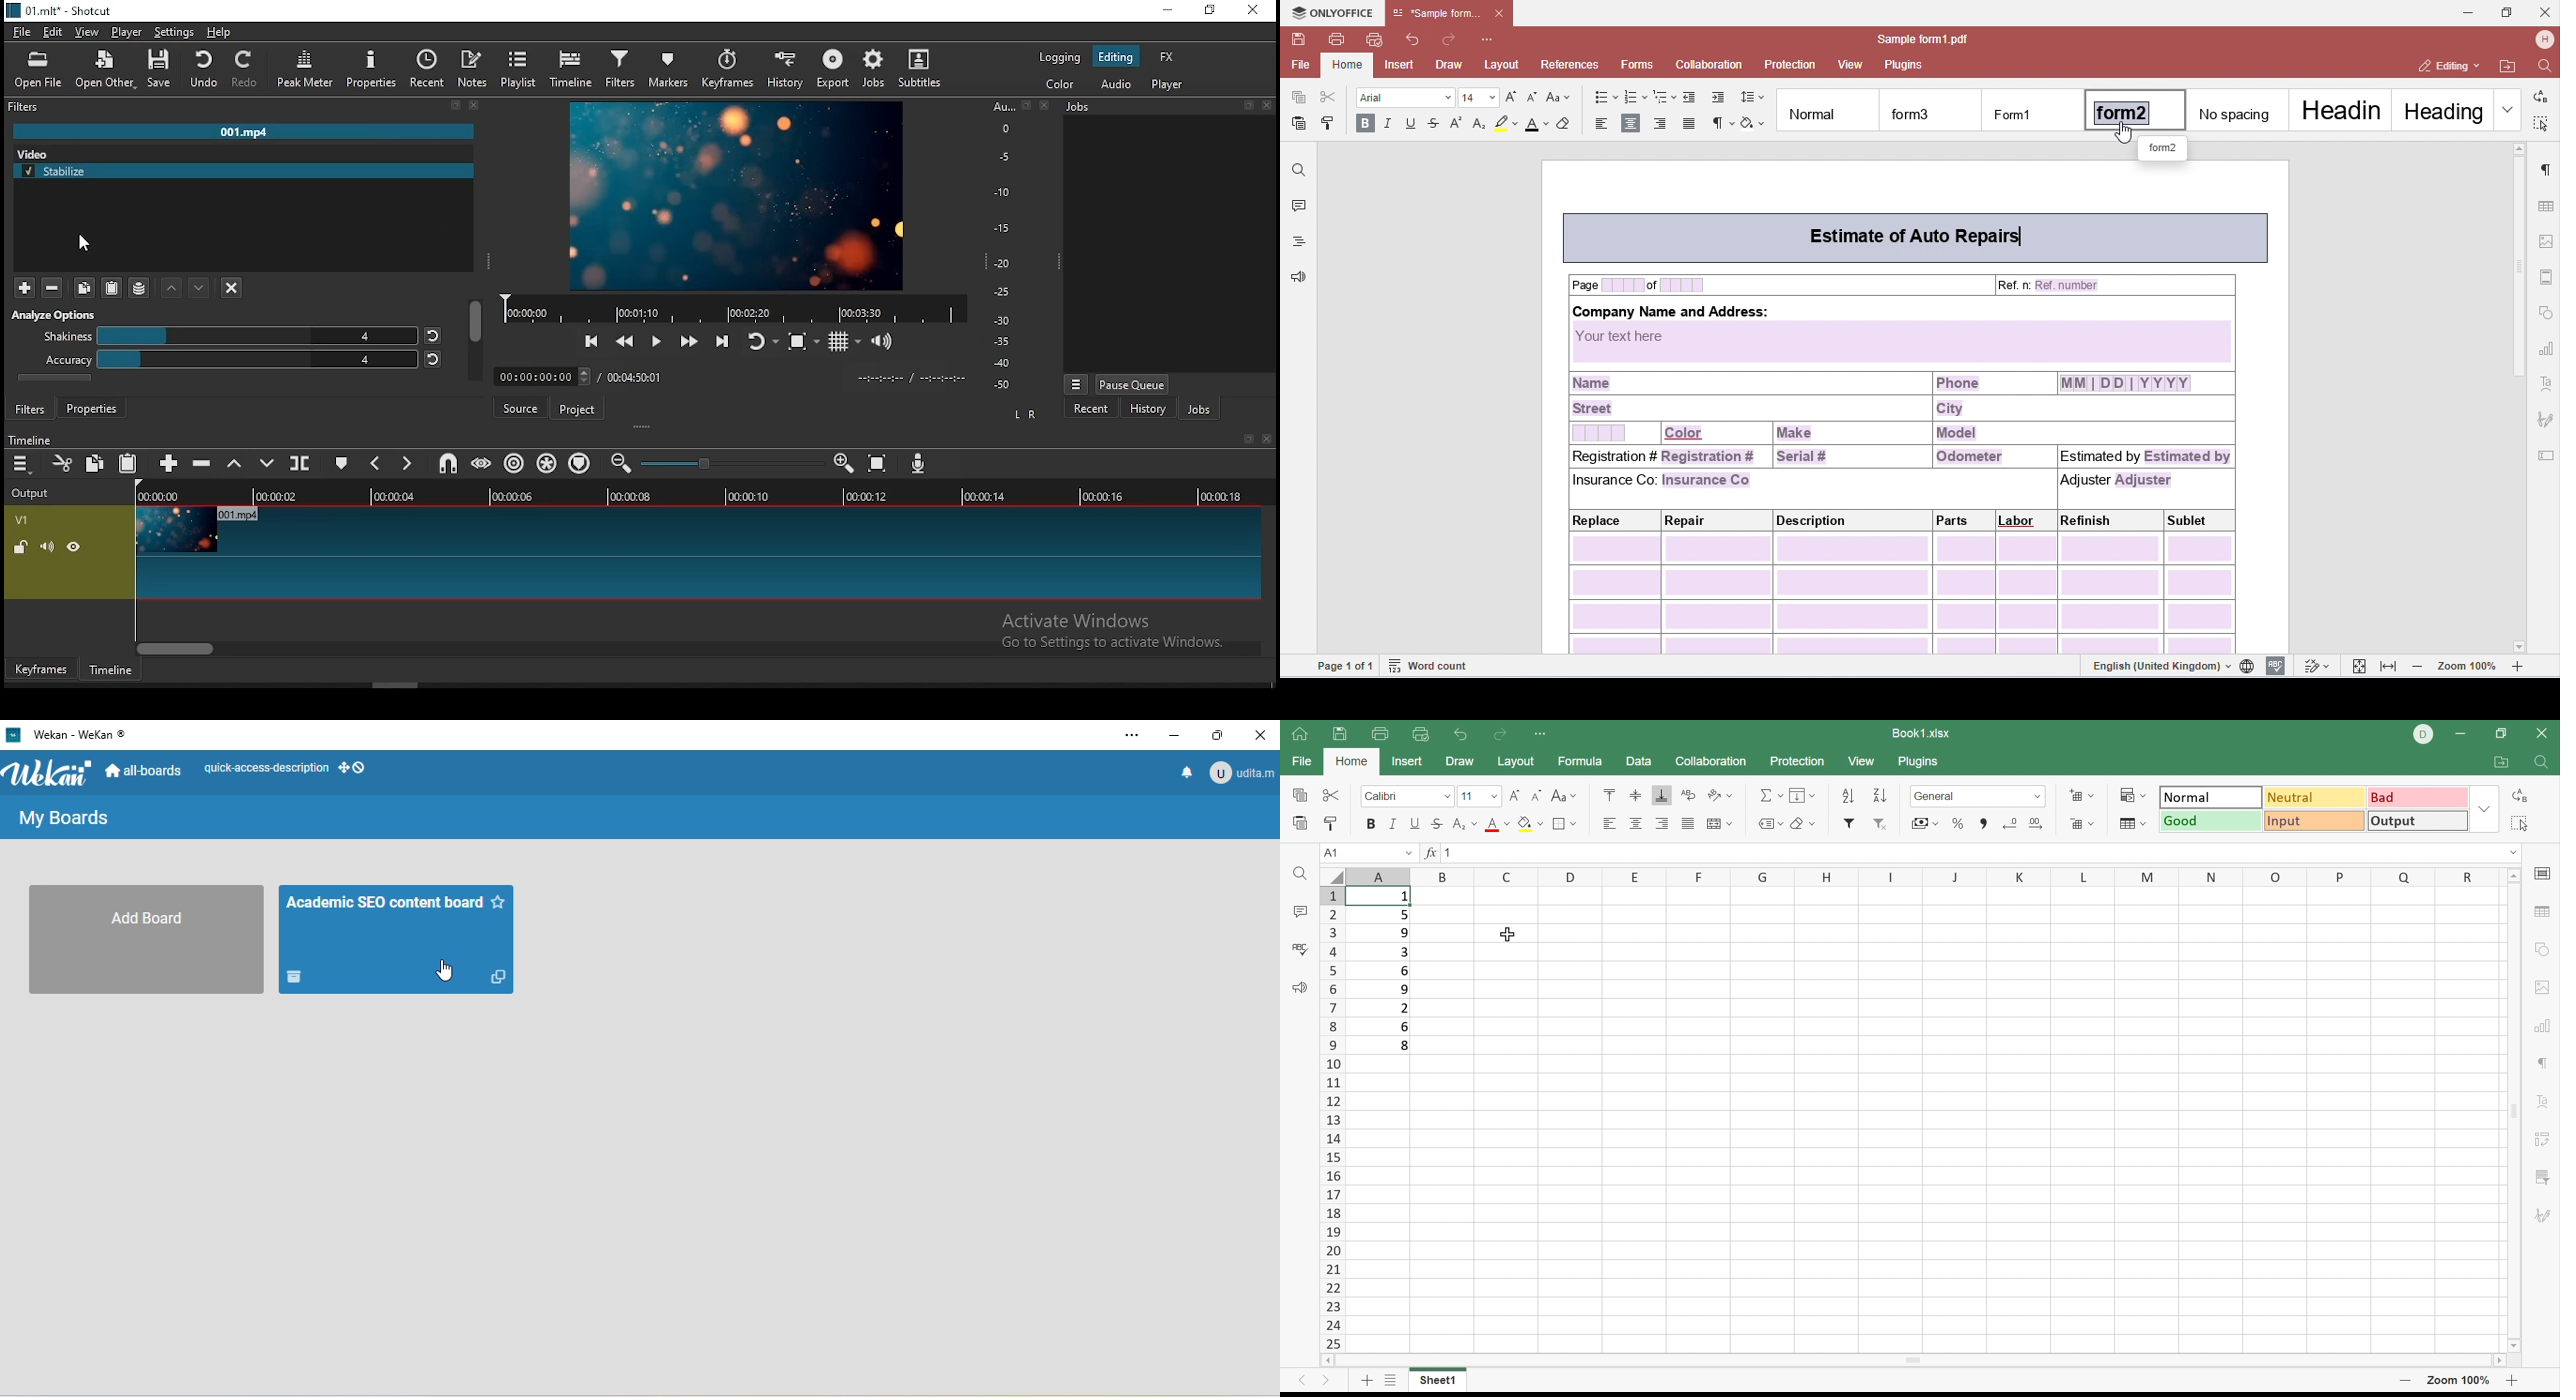 This screenshot has height=1400, width=2576. What do you see at coordinates (1130, 737) in the screenshot?
I see `settings and more` at bounding box center [1130, 737].